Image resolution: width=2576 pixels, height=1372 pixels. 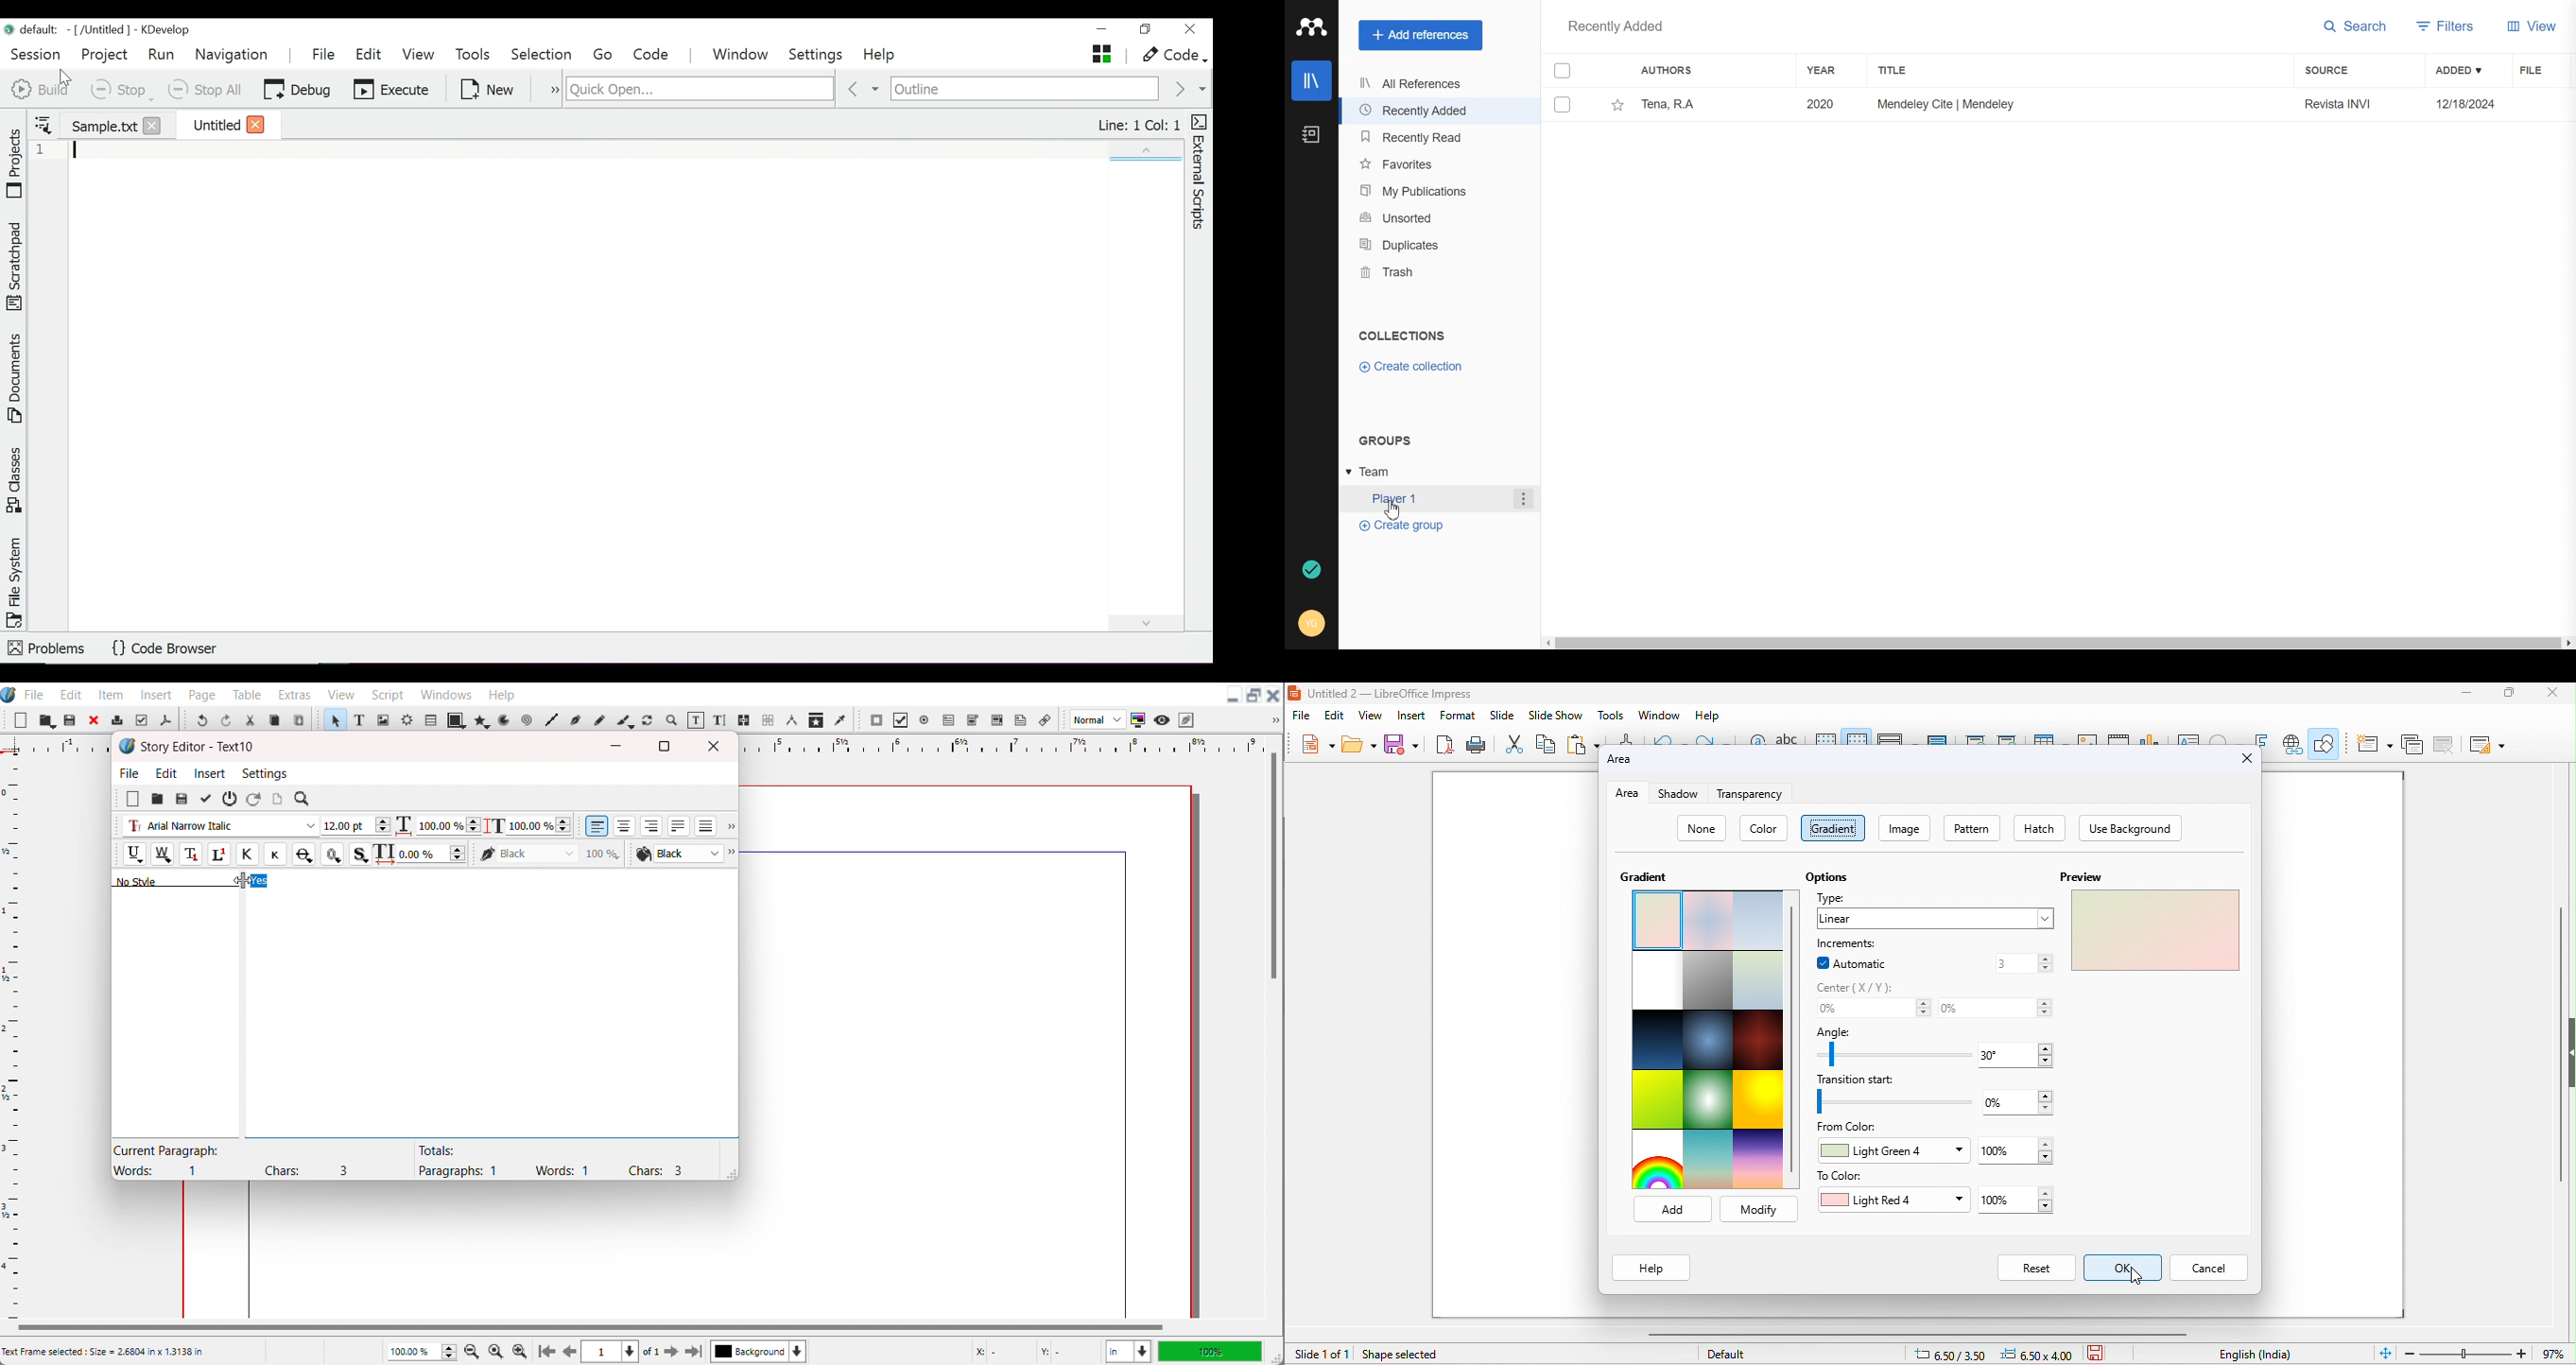 I want to click on PDF radio button, so click(x=923, y=720).